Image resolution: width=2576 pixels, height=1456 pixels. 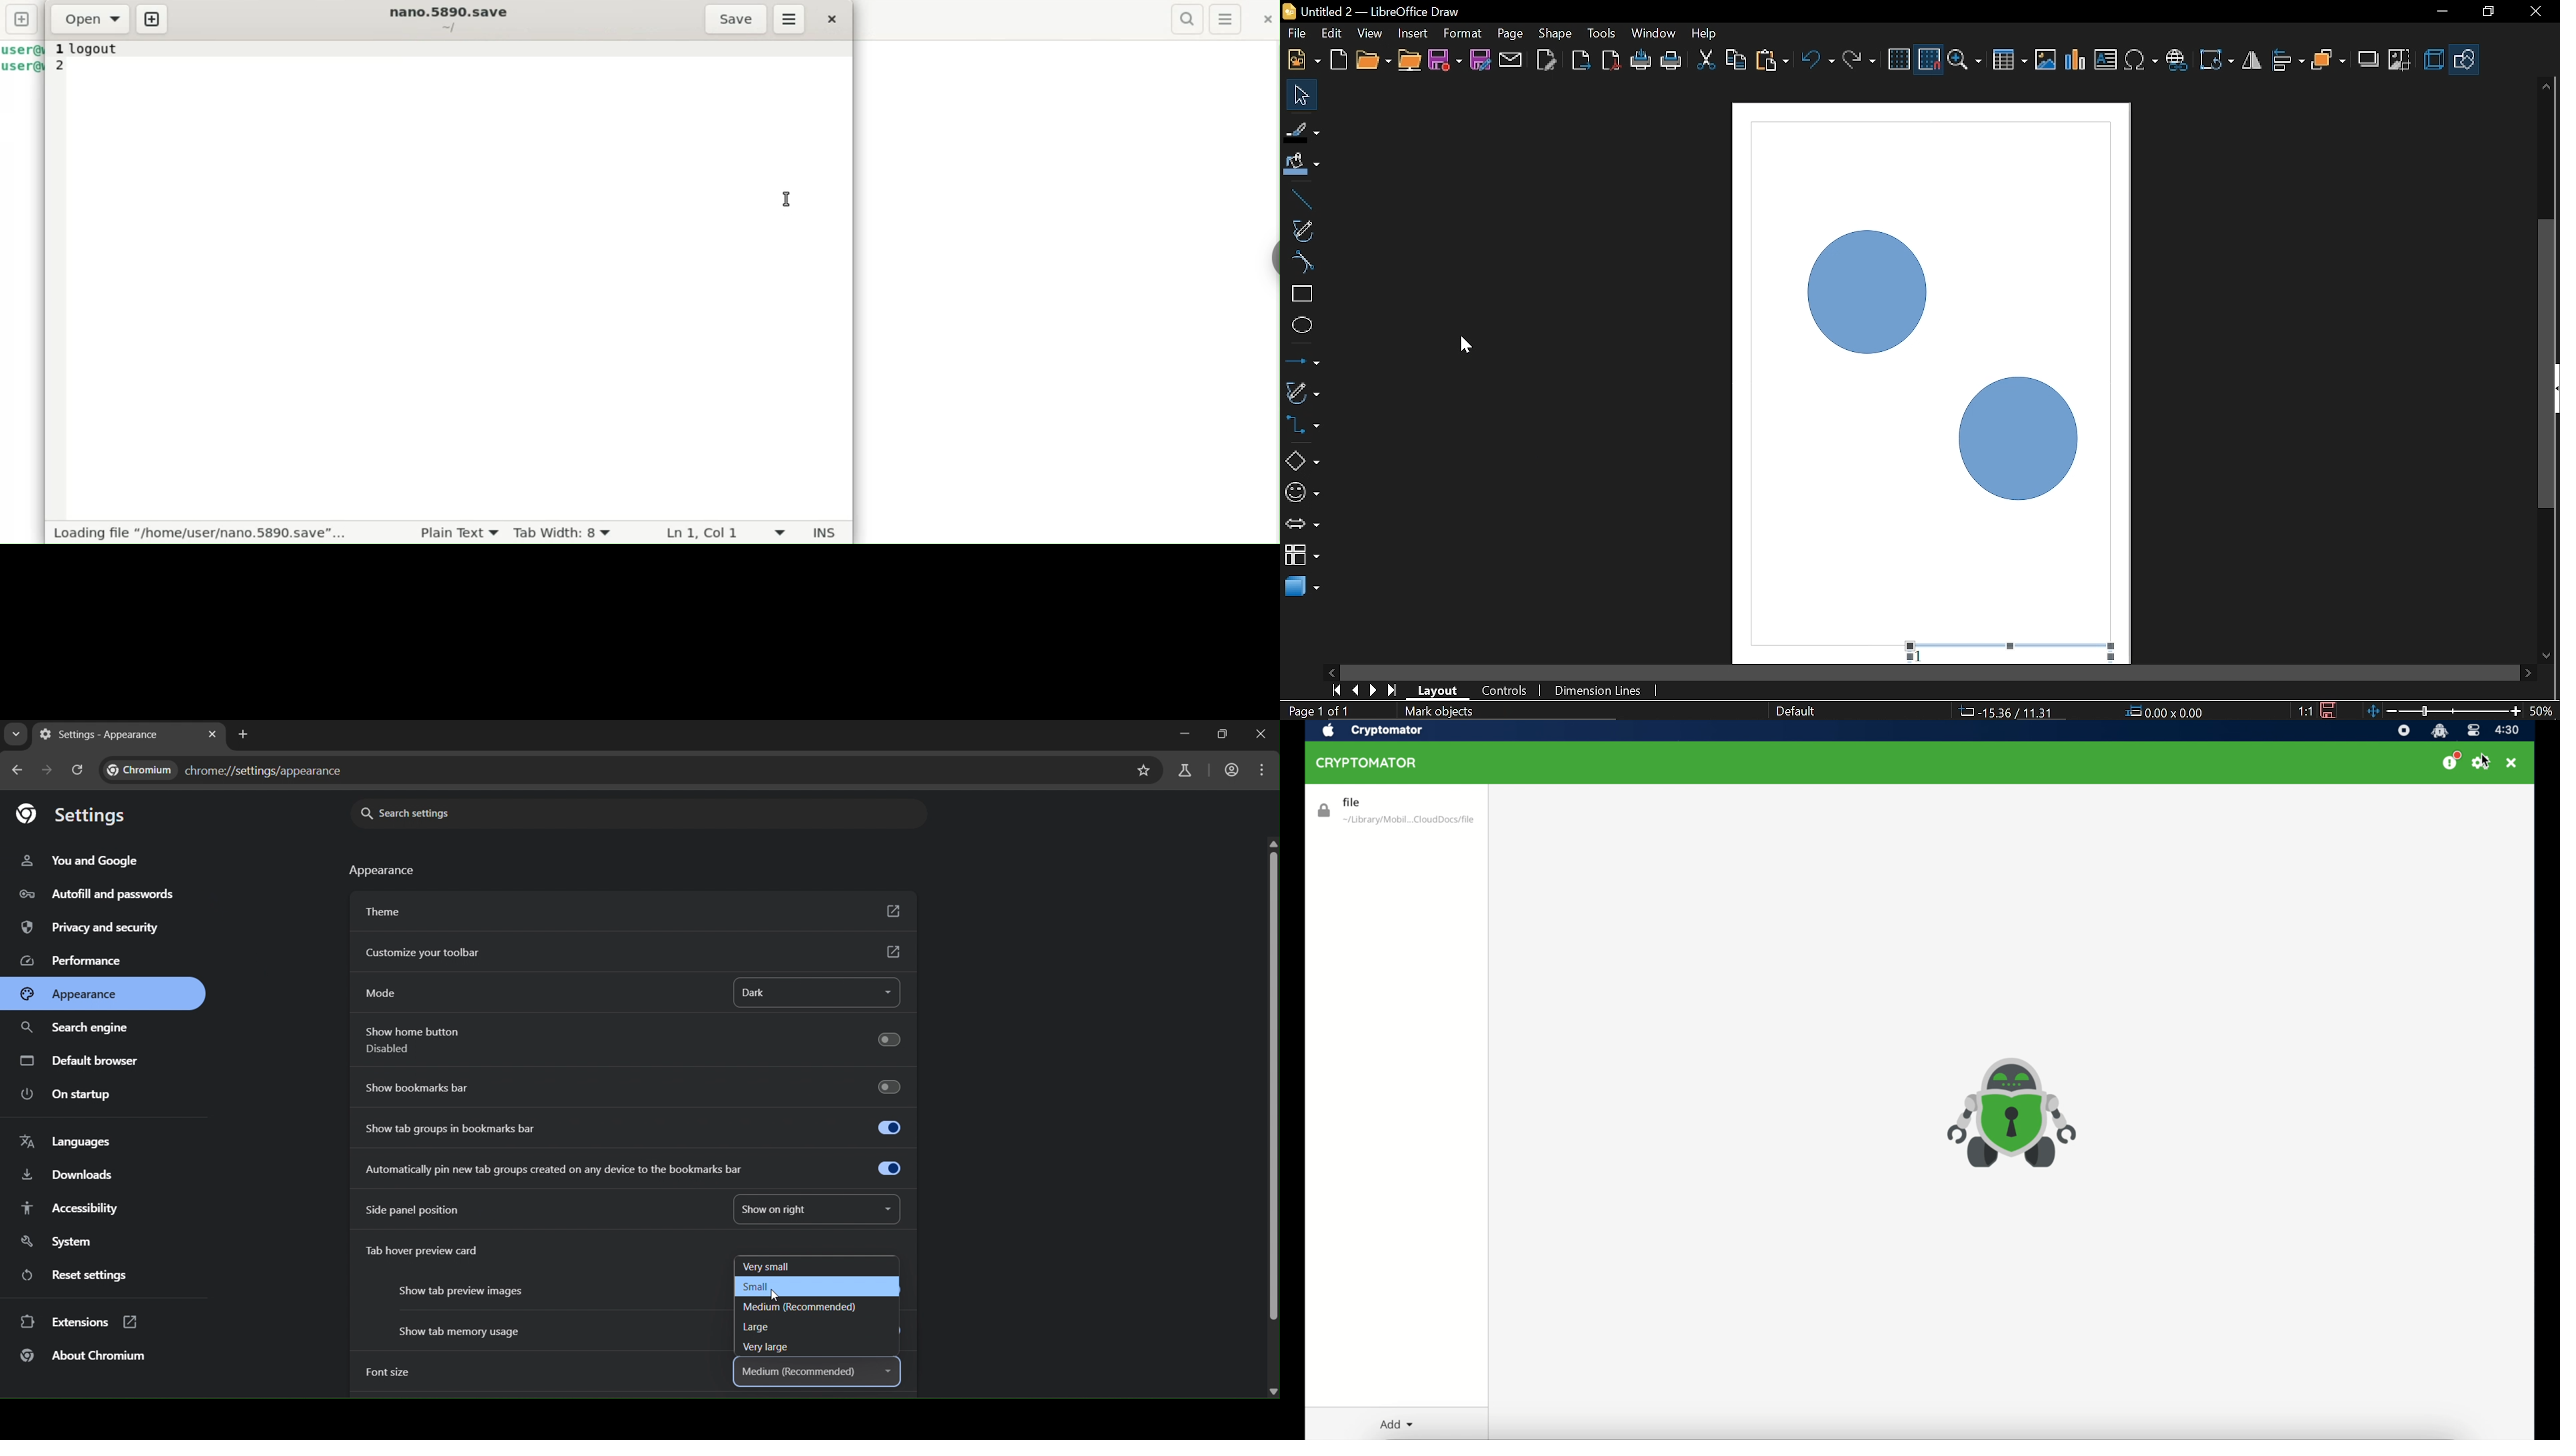 I want to click on show tab groups in bookmarks bar, so click(x=637, y=1126).